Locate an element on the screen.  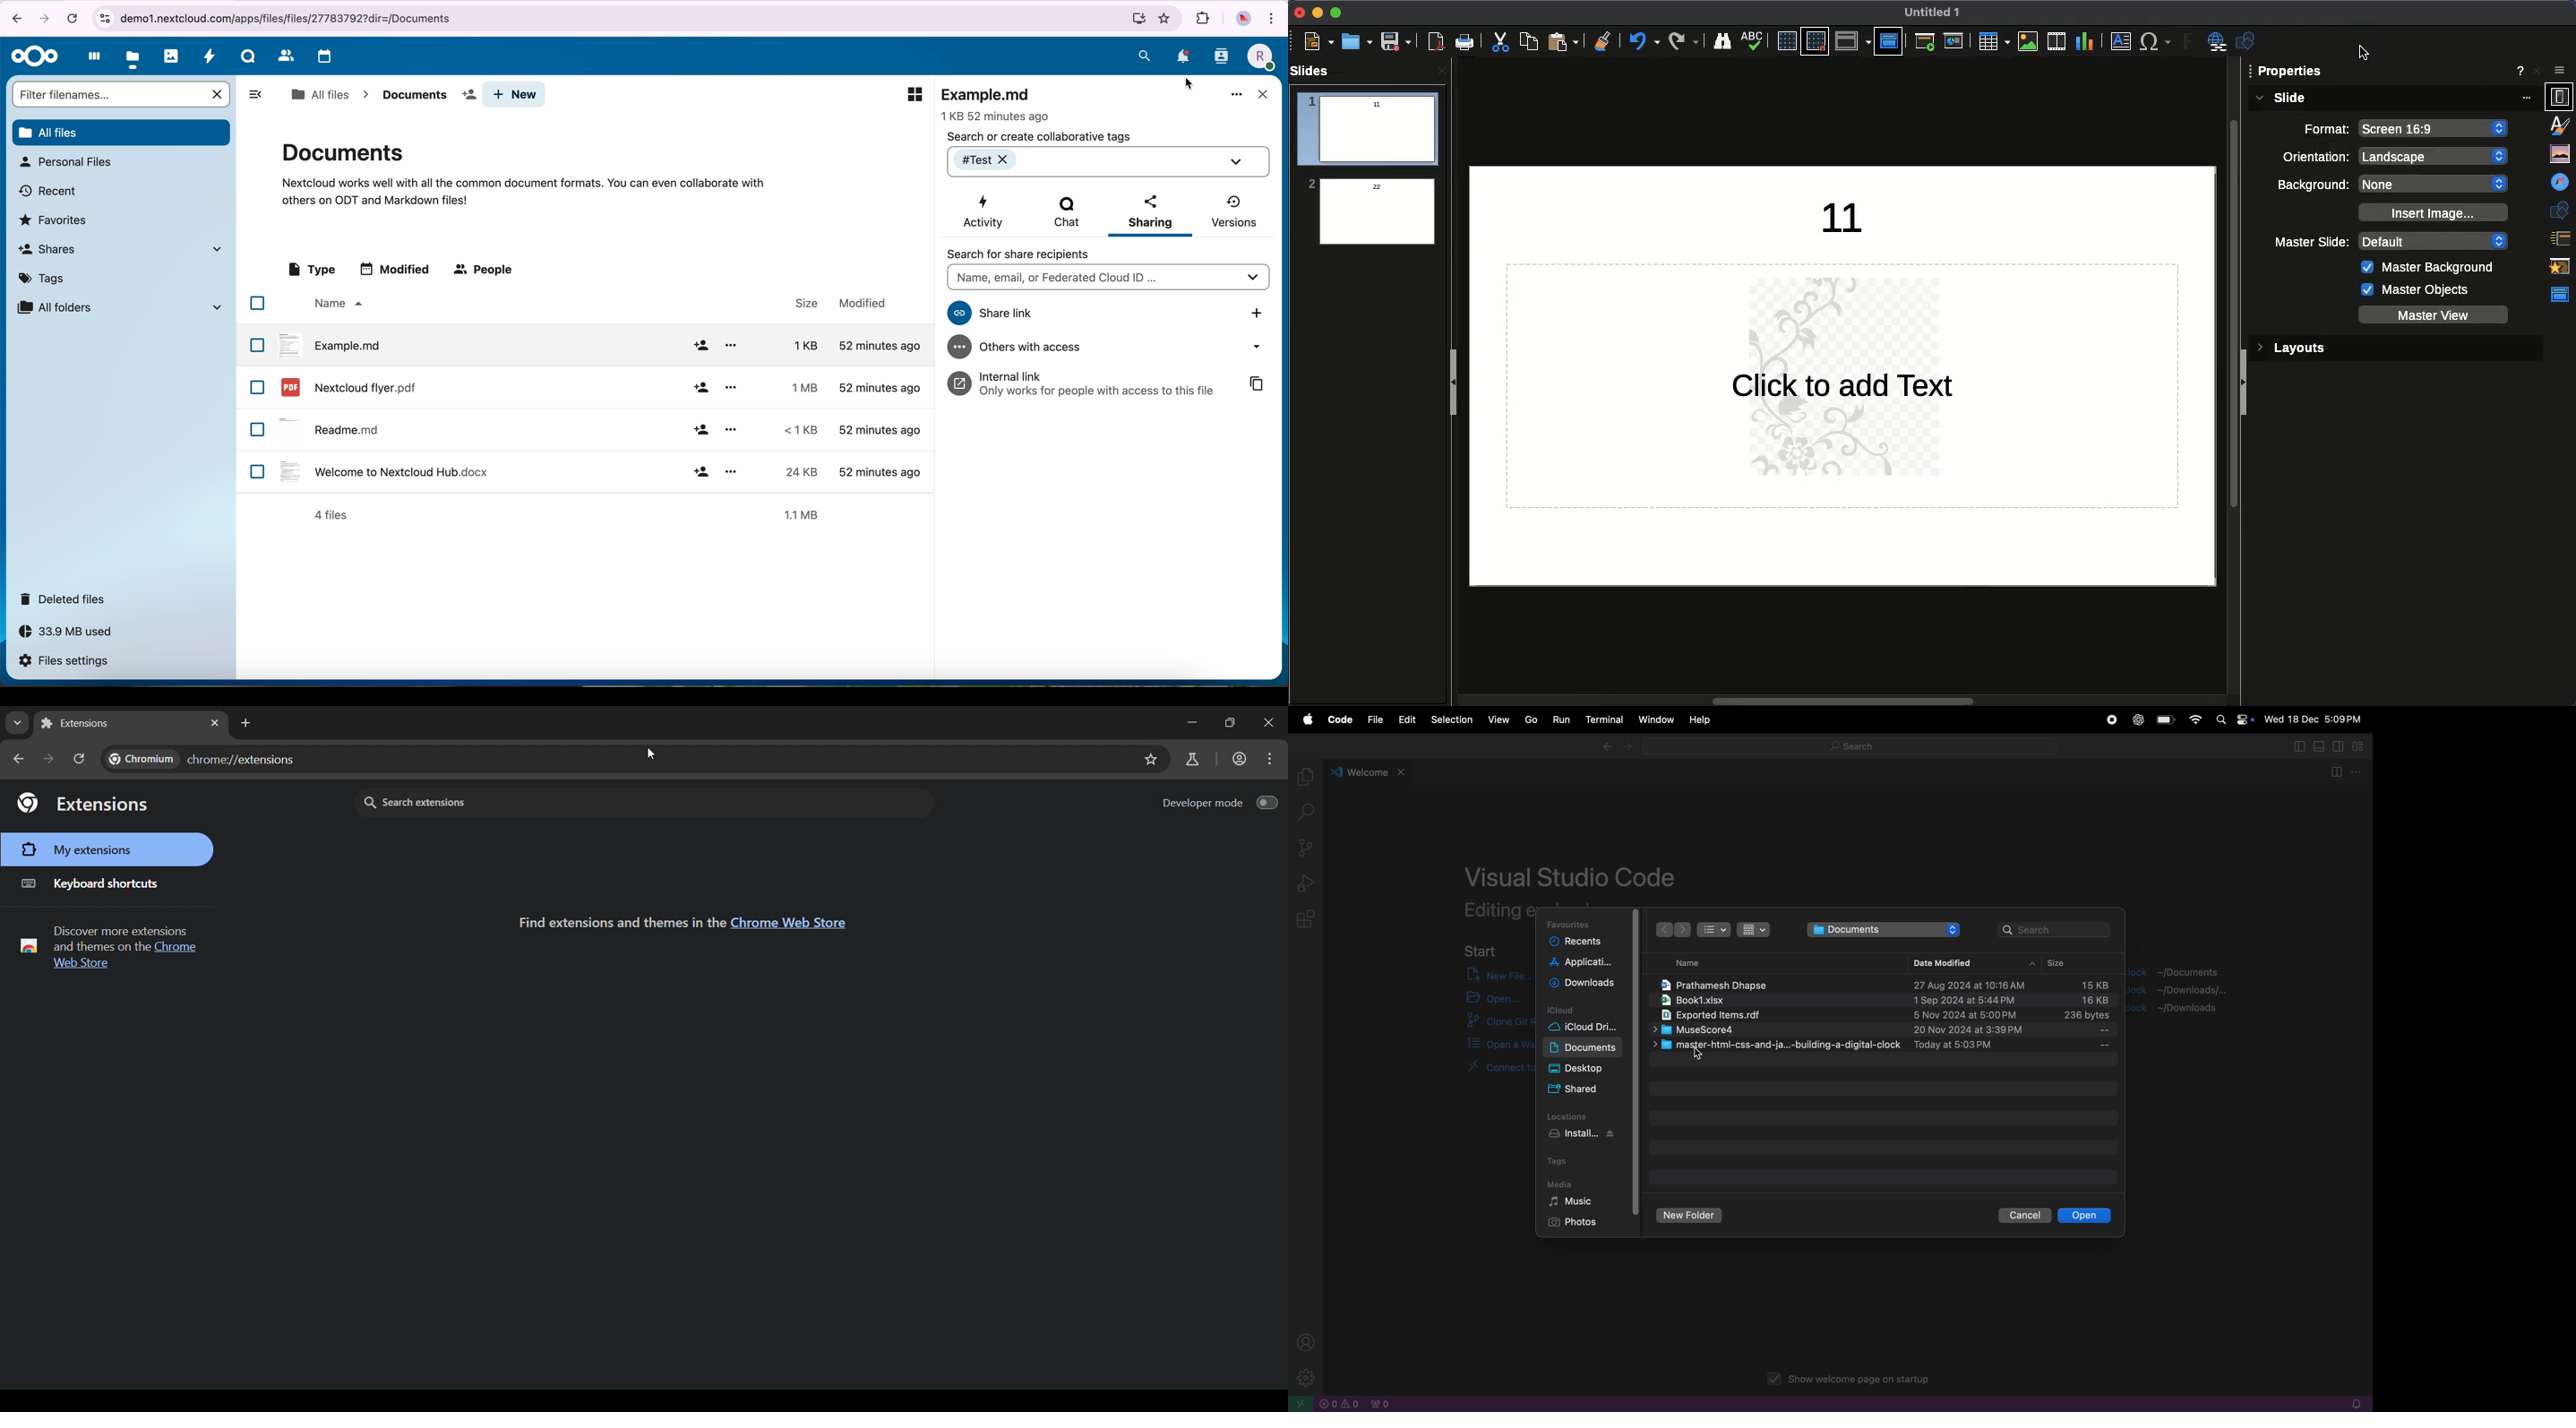
edit is located at coordinates (1406, 719).